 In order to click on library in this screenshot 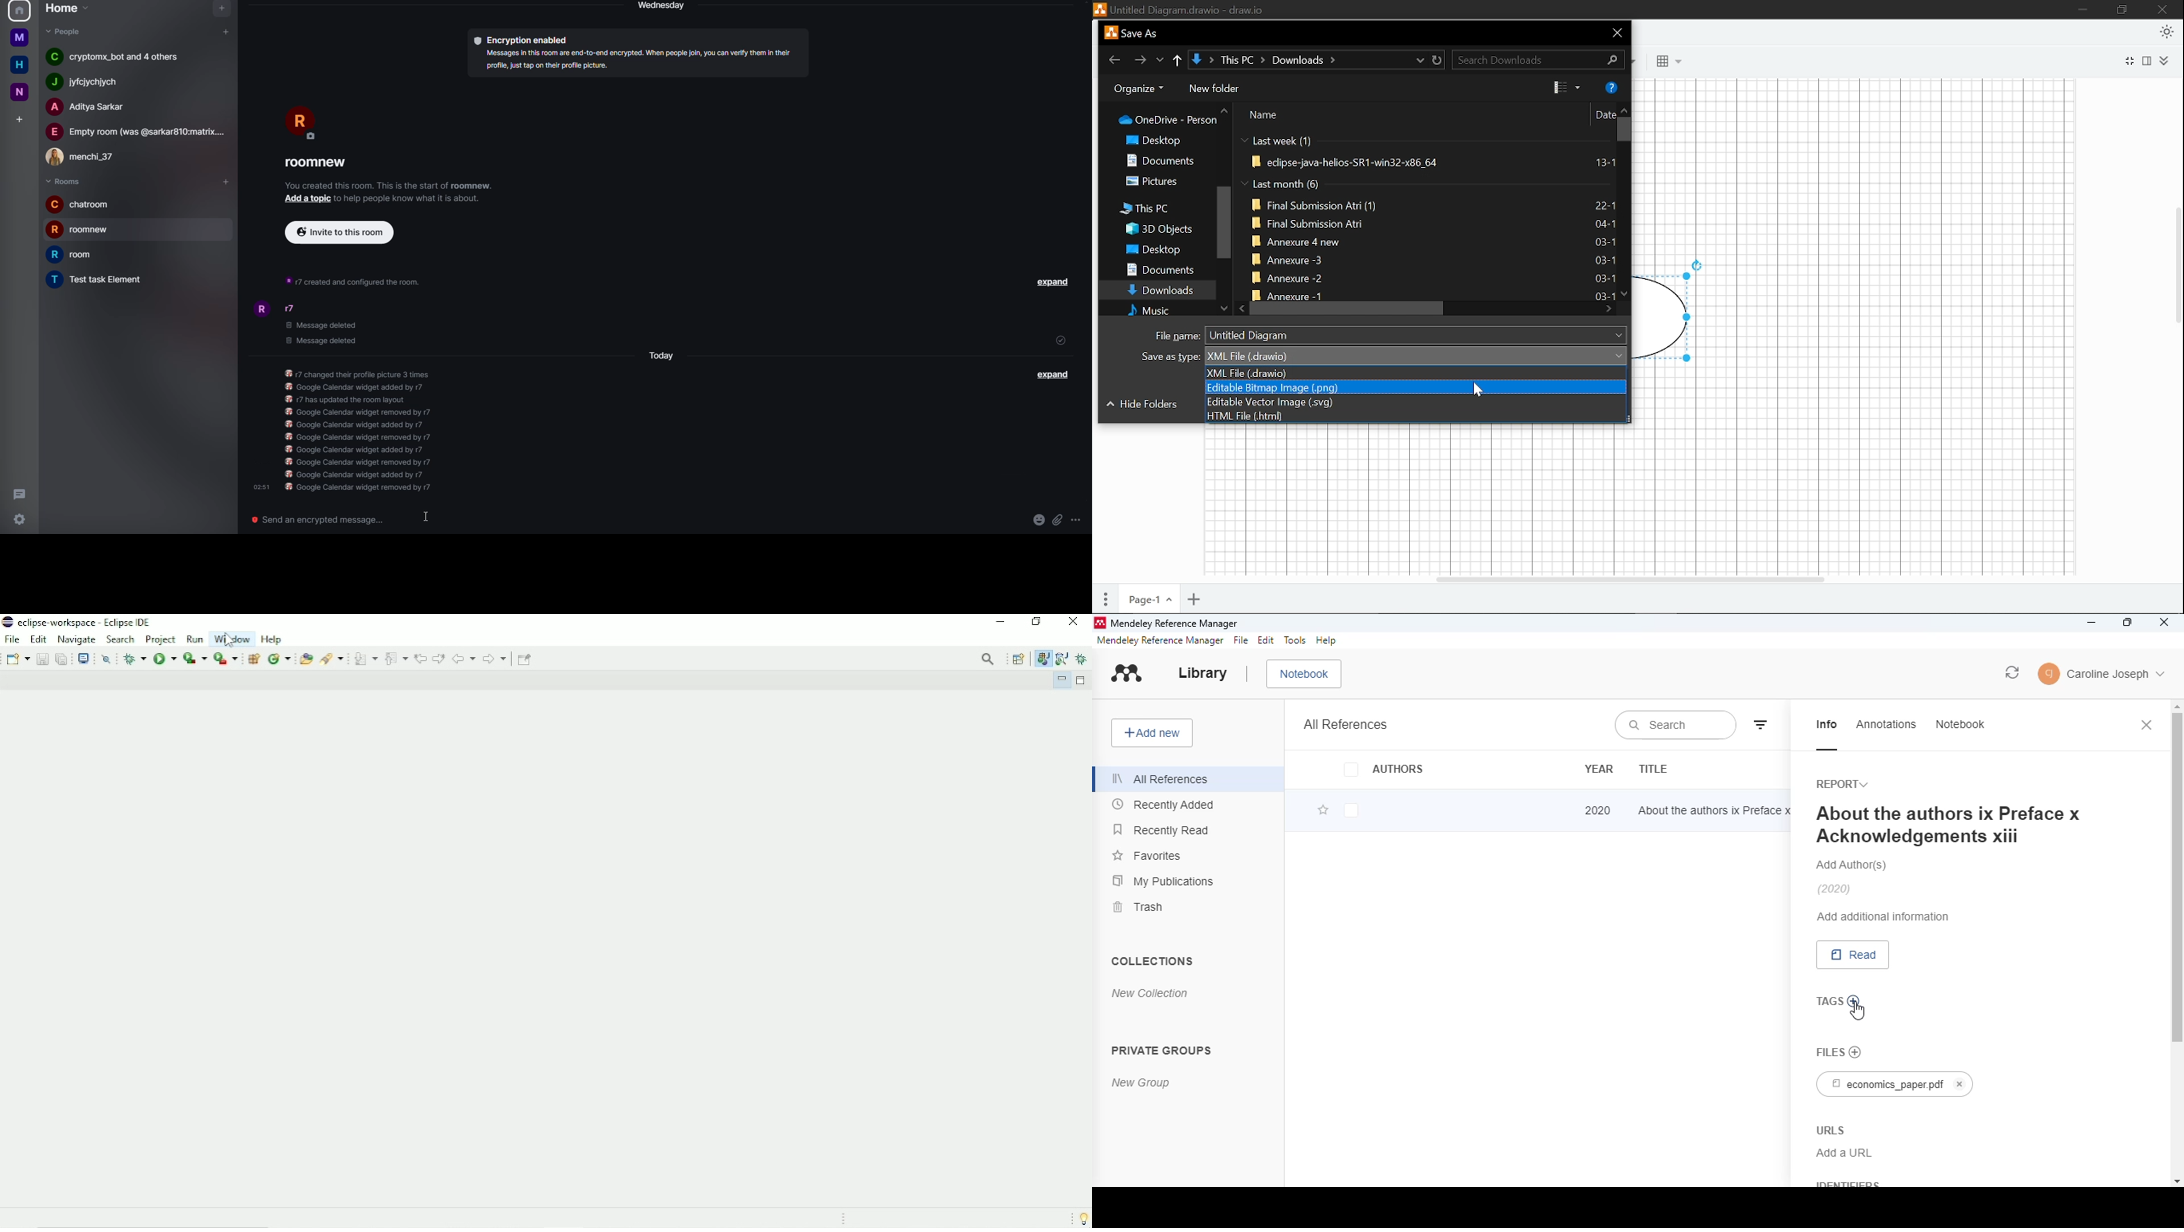, I will do `click(1202, 673)`.